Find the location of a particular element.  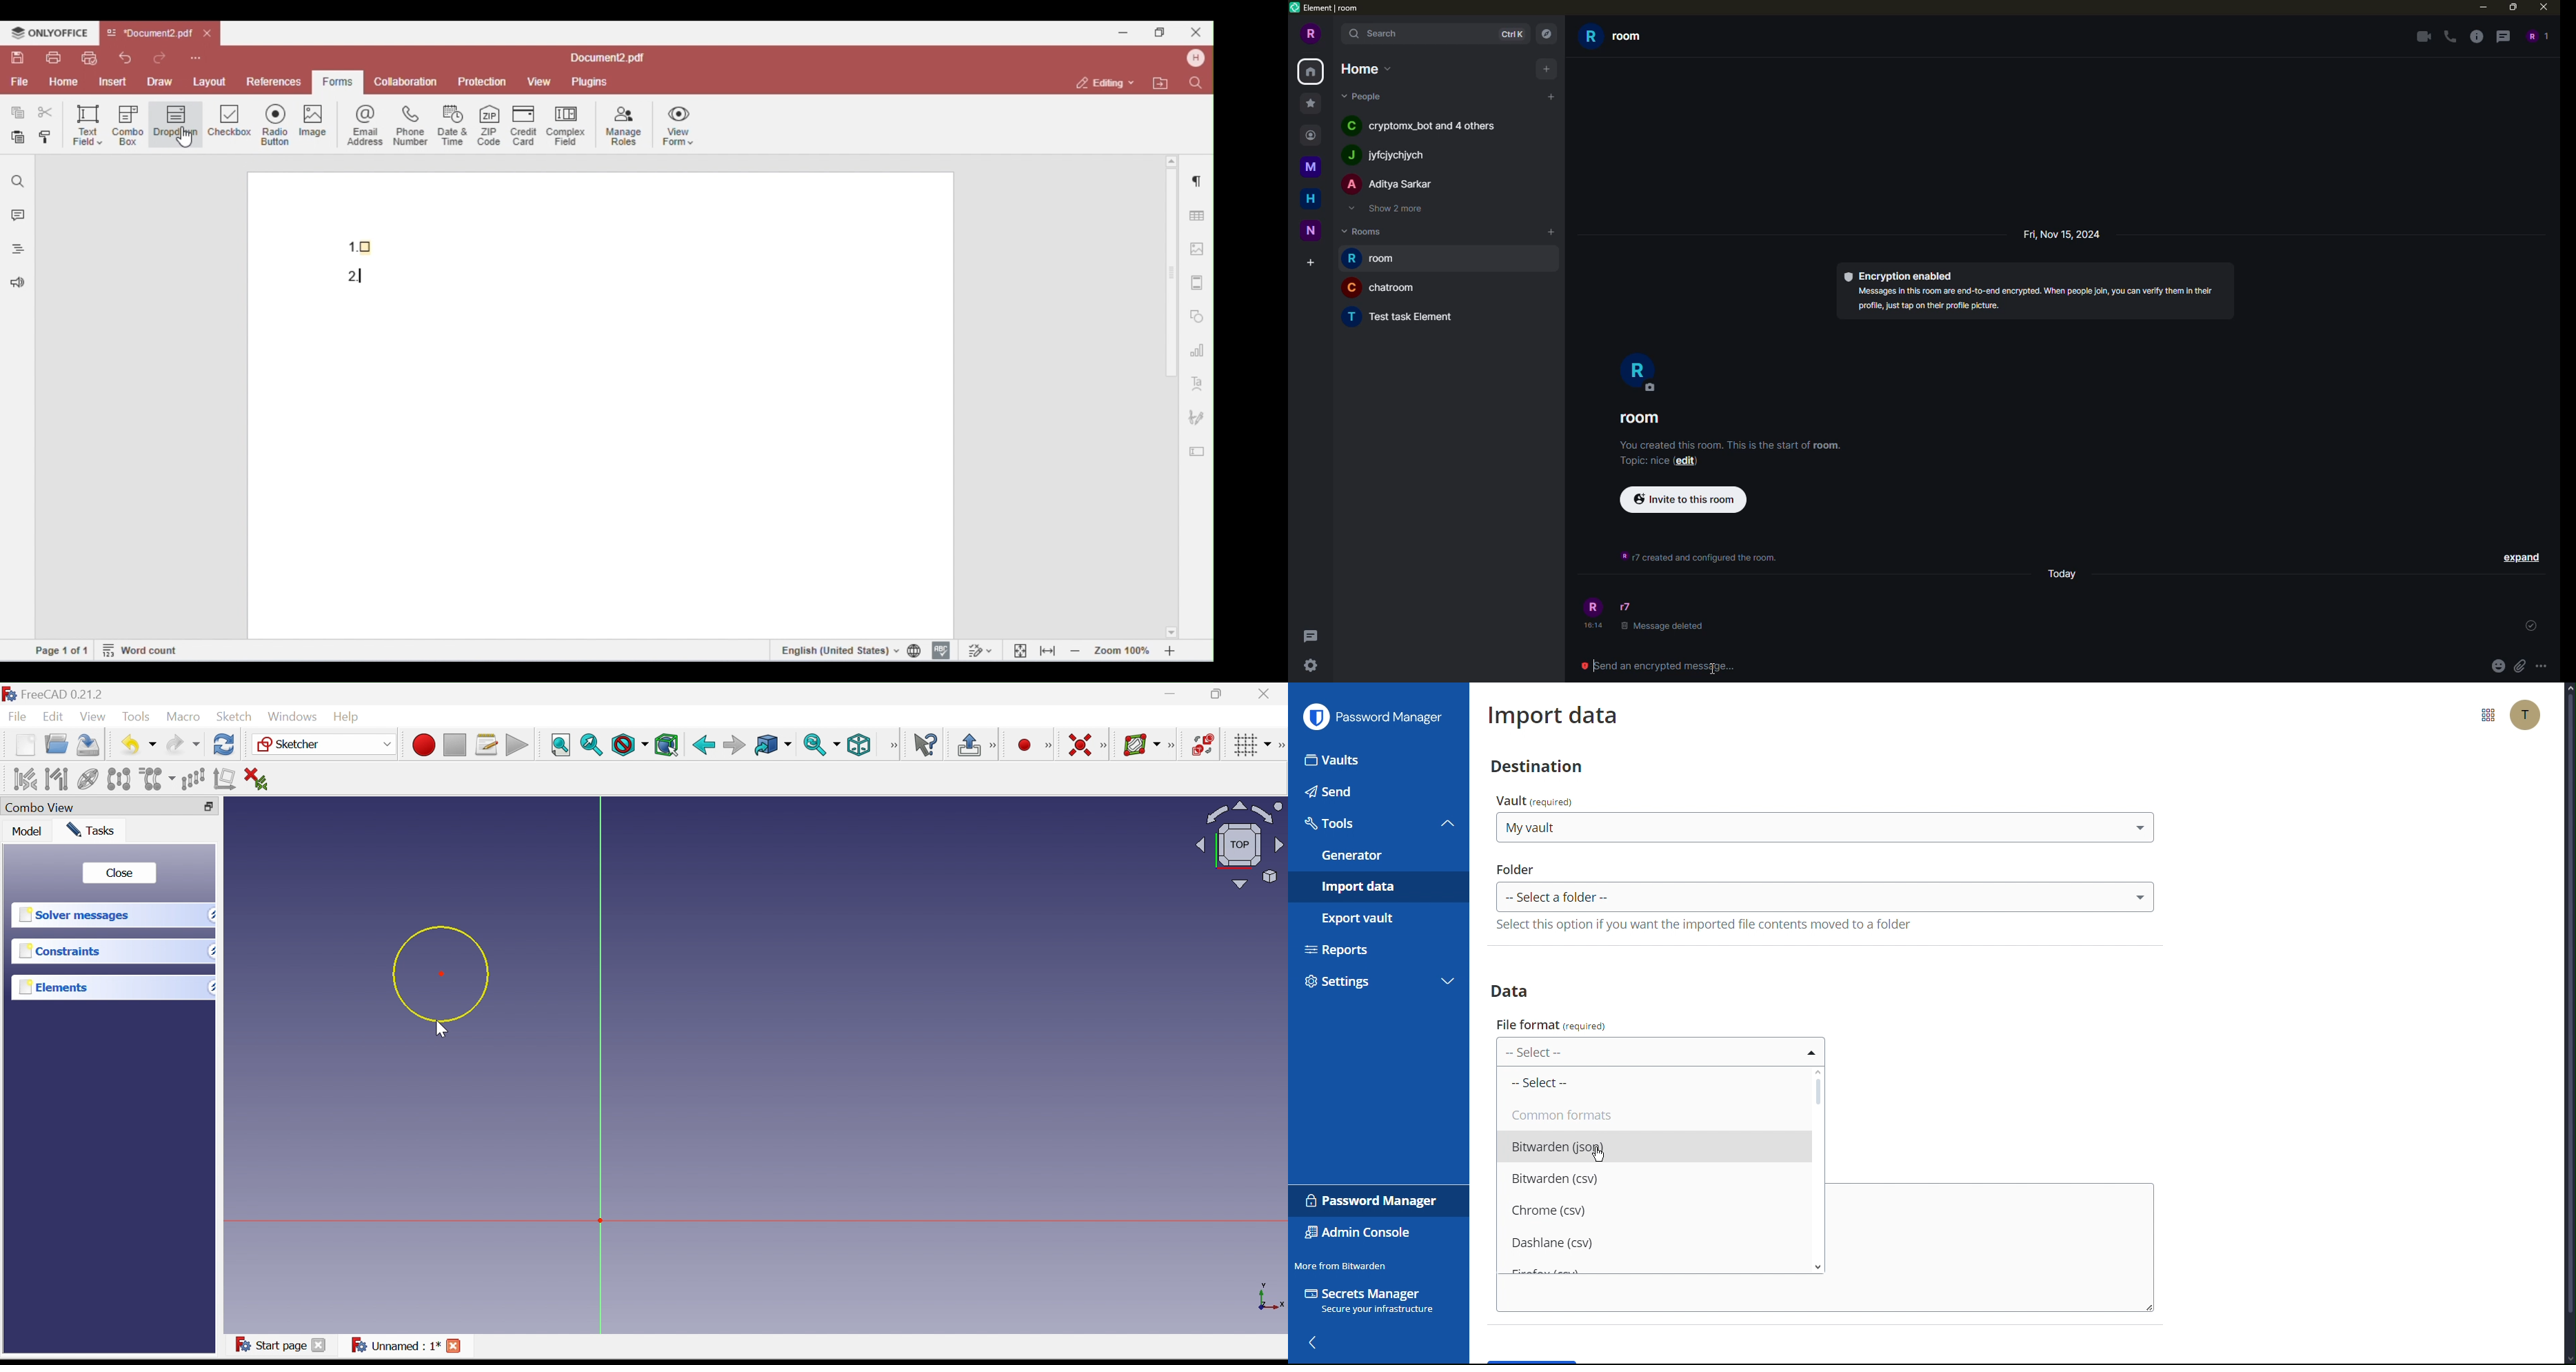

Send is located at coordinates (1377, 791).